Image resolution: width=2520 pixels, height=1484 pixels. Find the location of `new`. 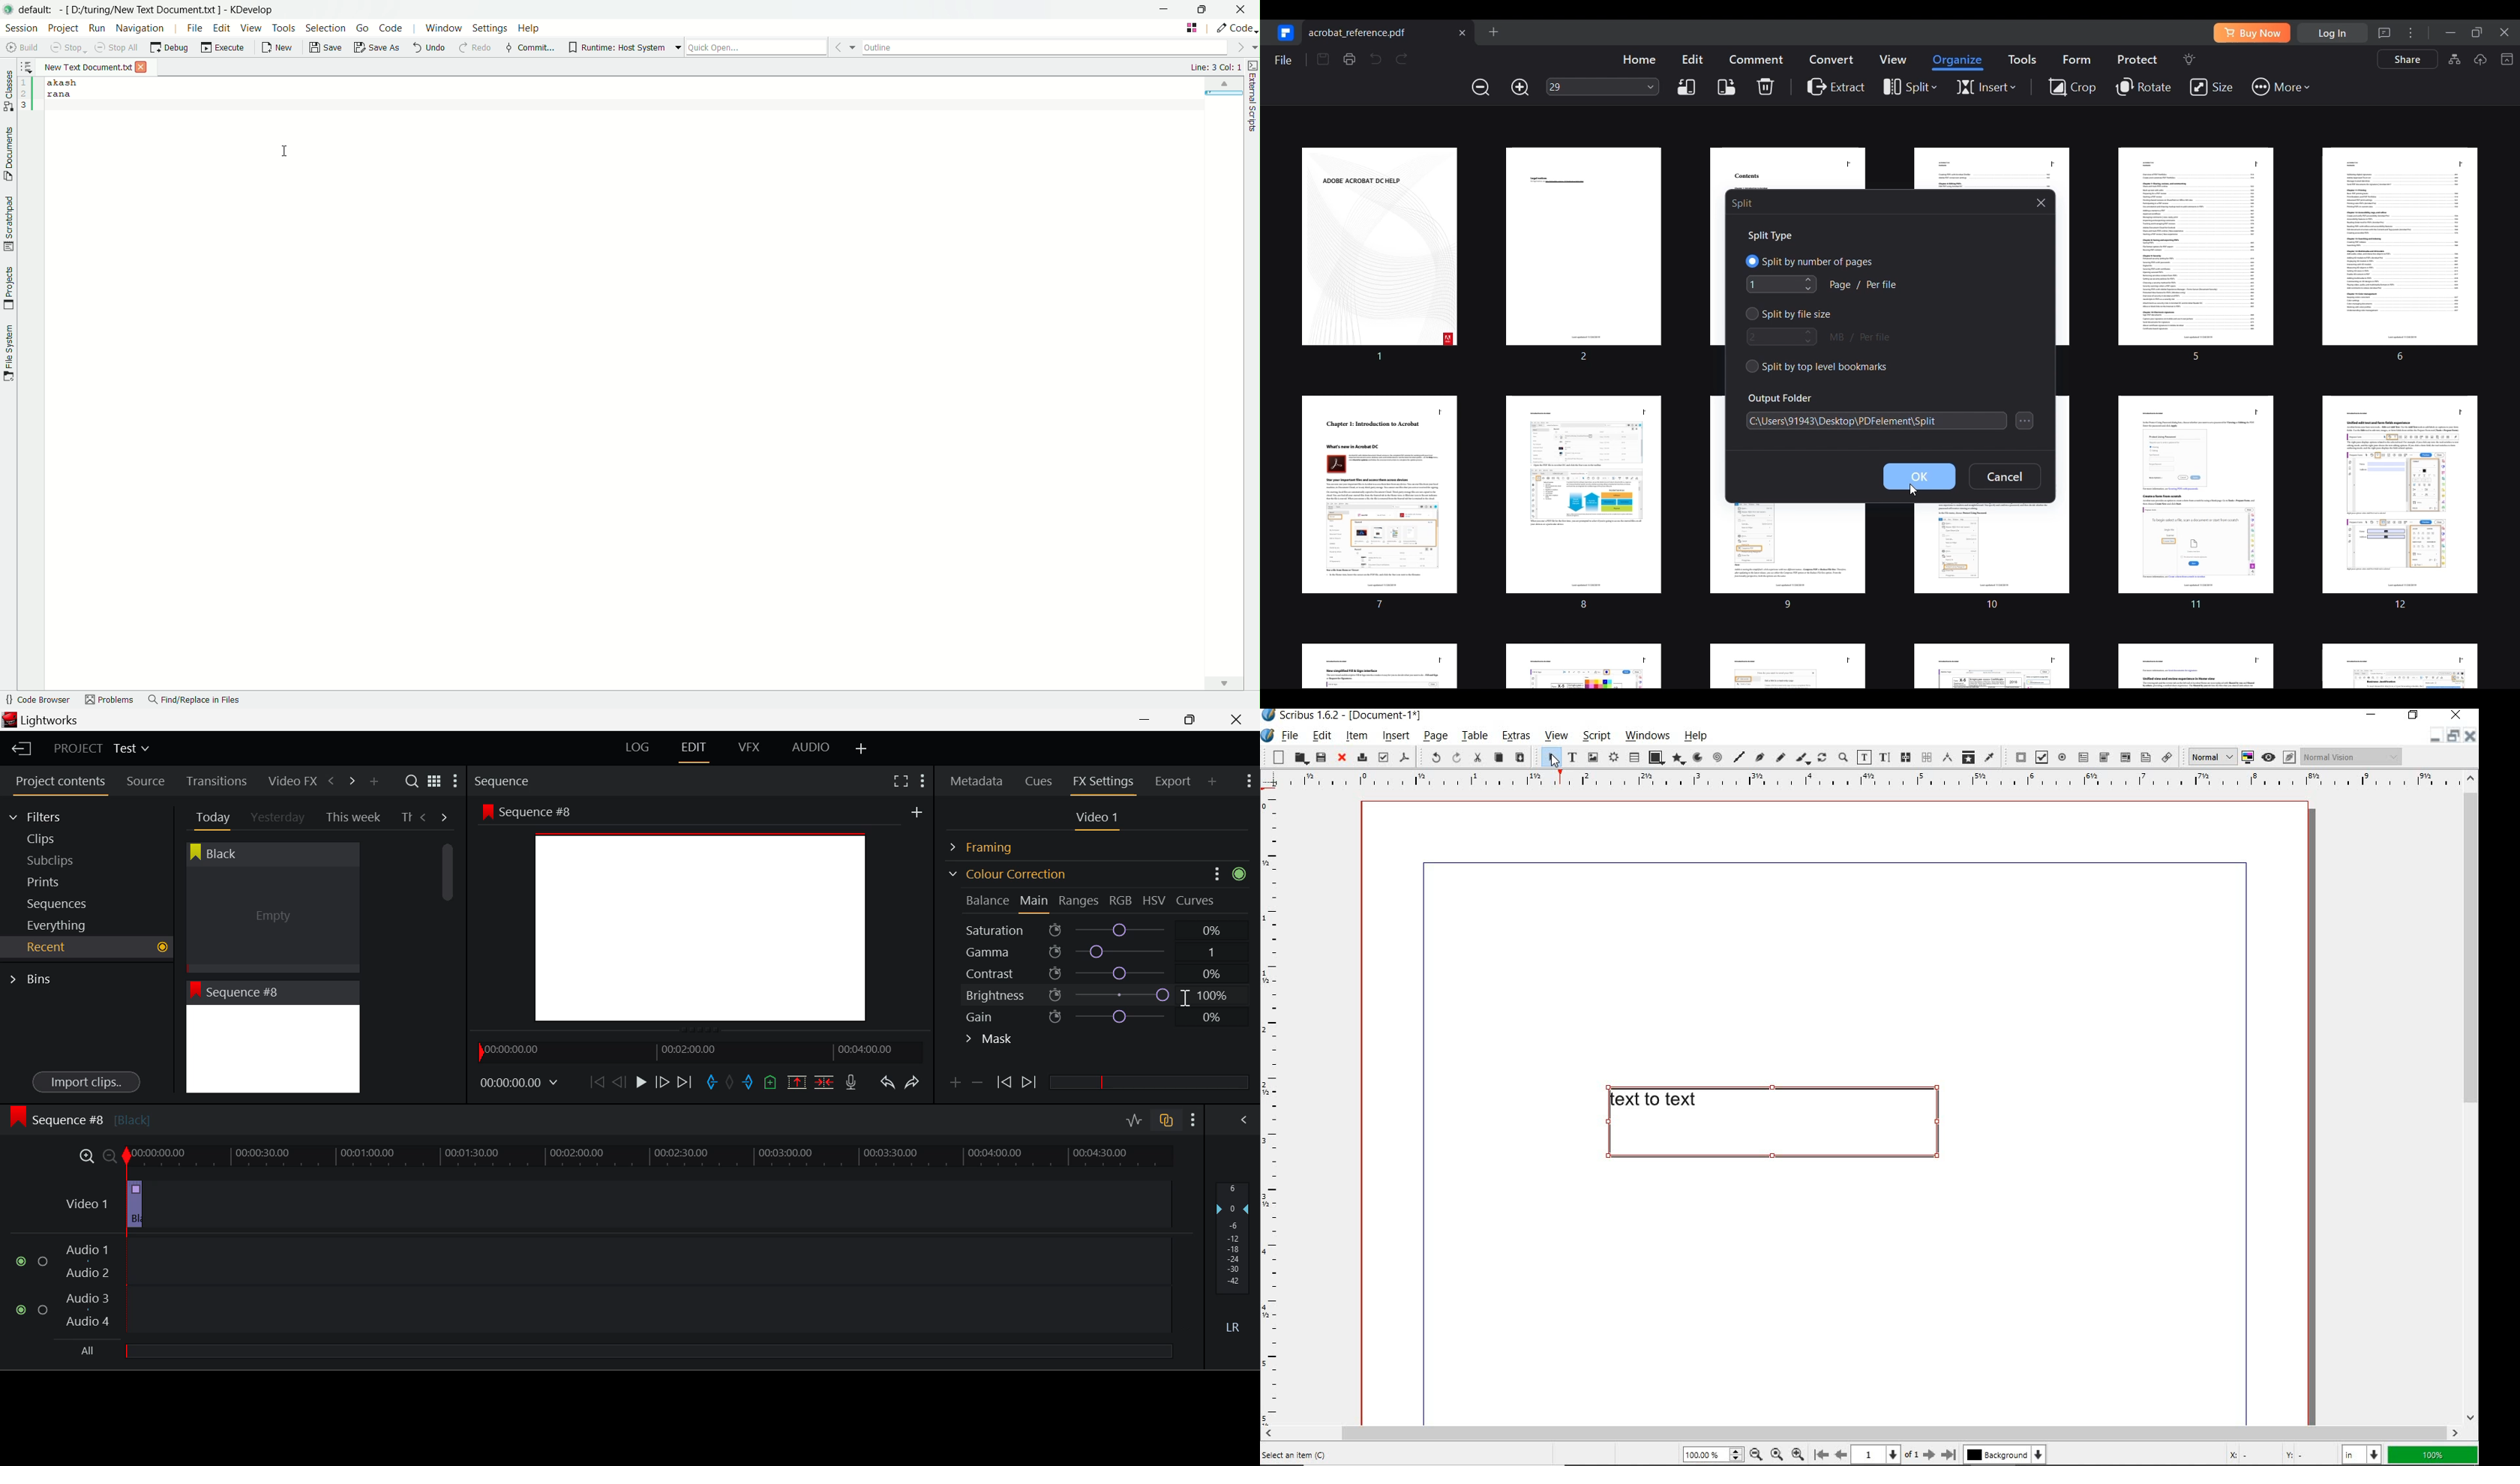

new is located at coordinates (1275, 757).